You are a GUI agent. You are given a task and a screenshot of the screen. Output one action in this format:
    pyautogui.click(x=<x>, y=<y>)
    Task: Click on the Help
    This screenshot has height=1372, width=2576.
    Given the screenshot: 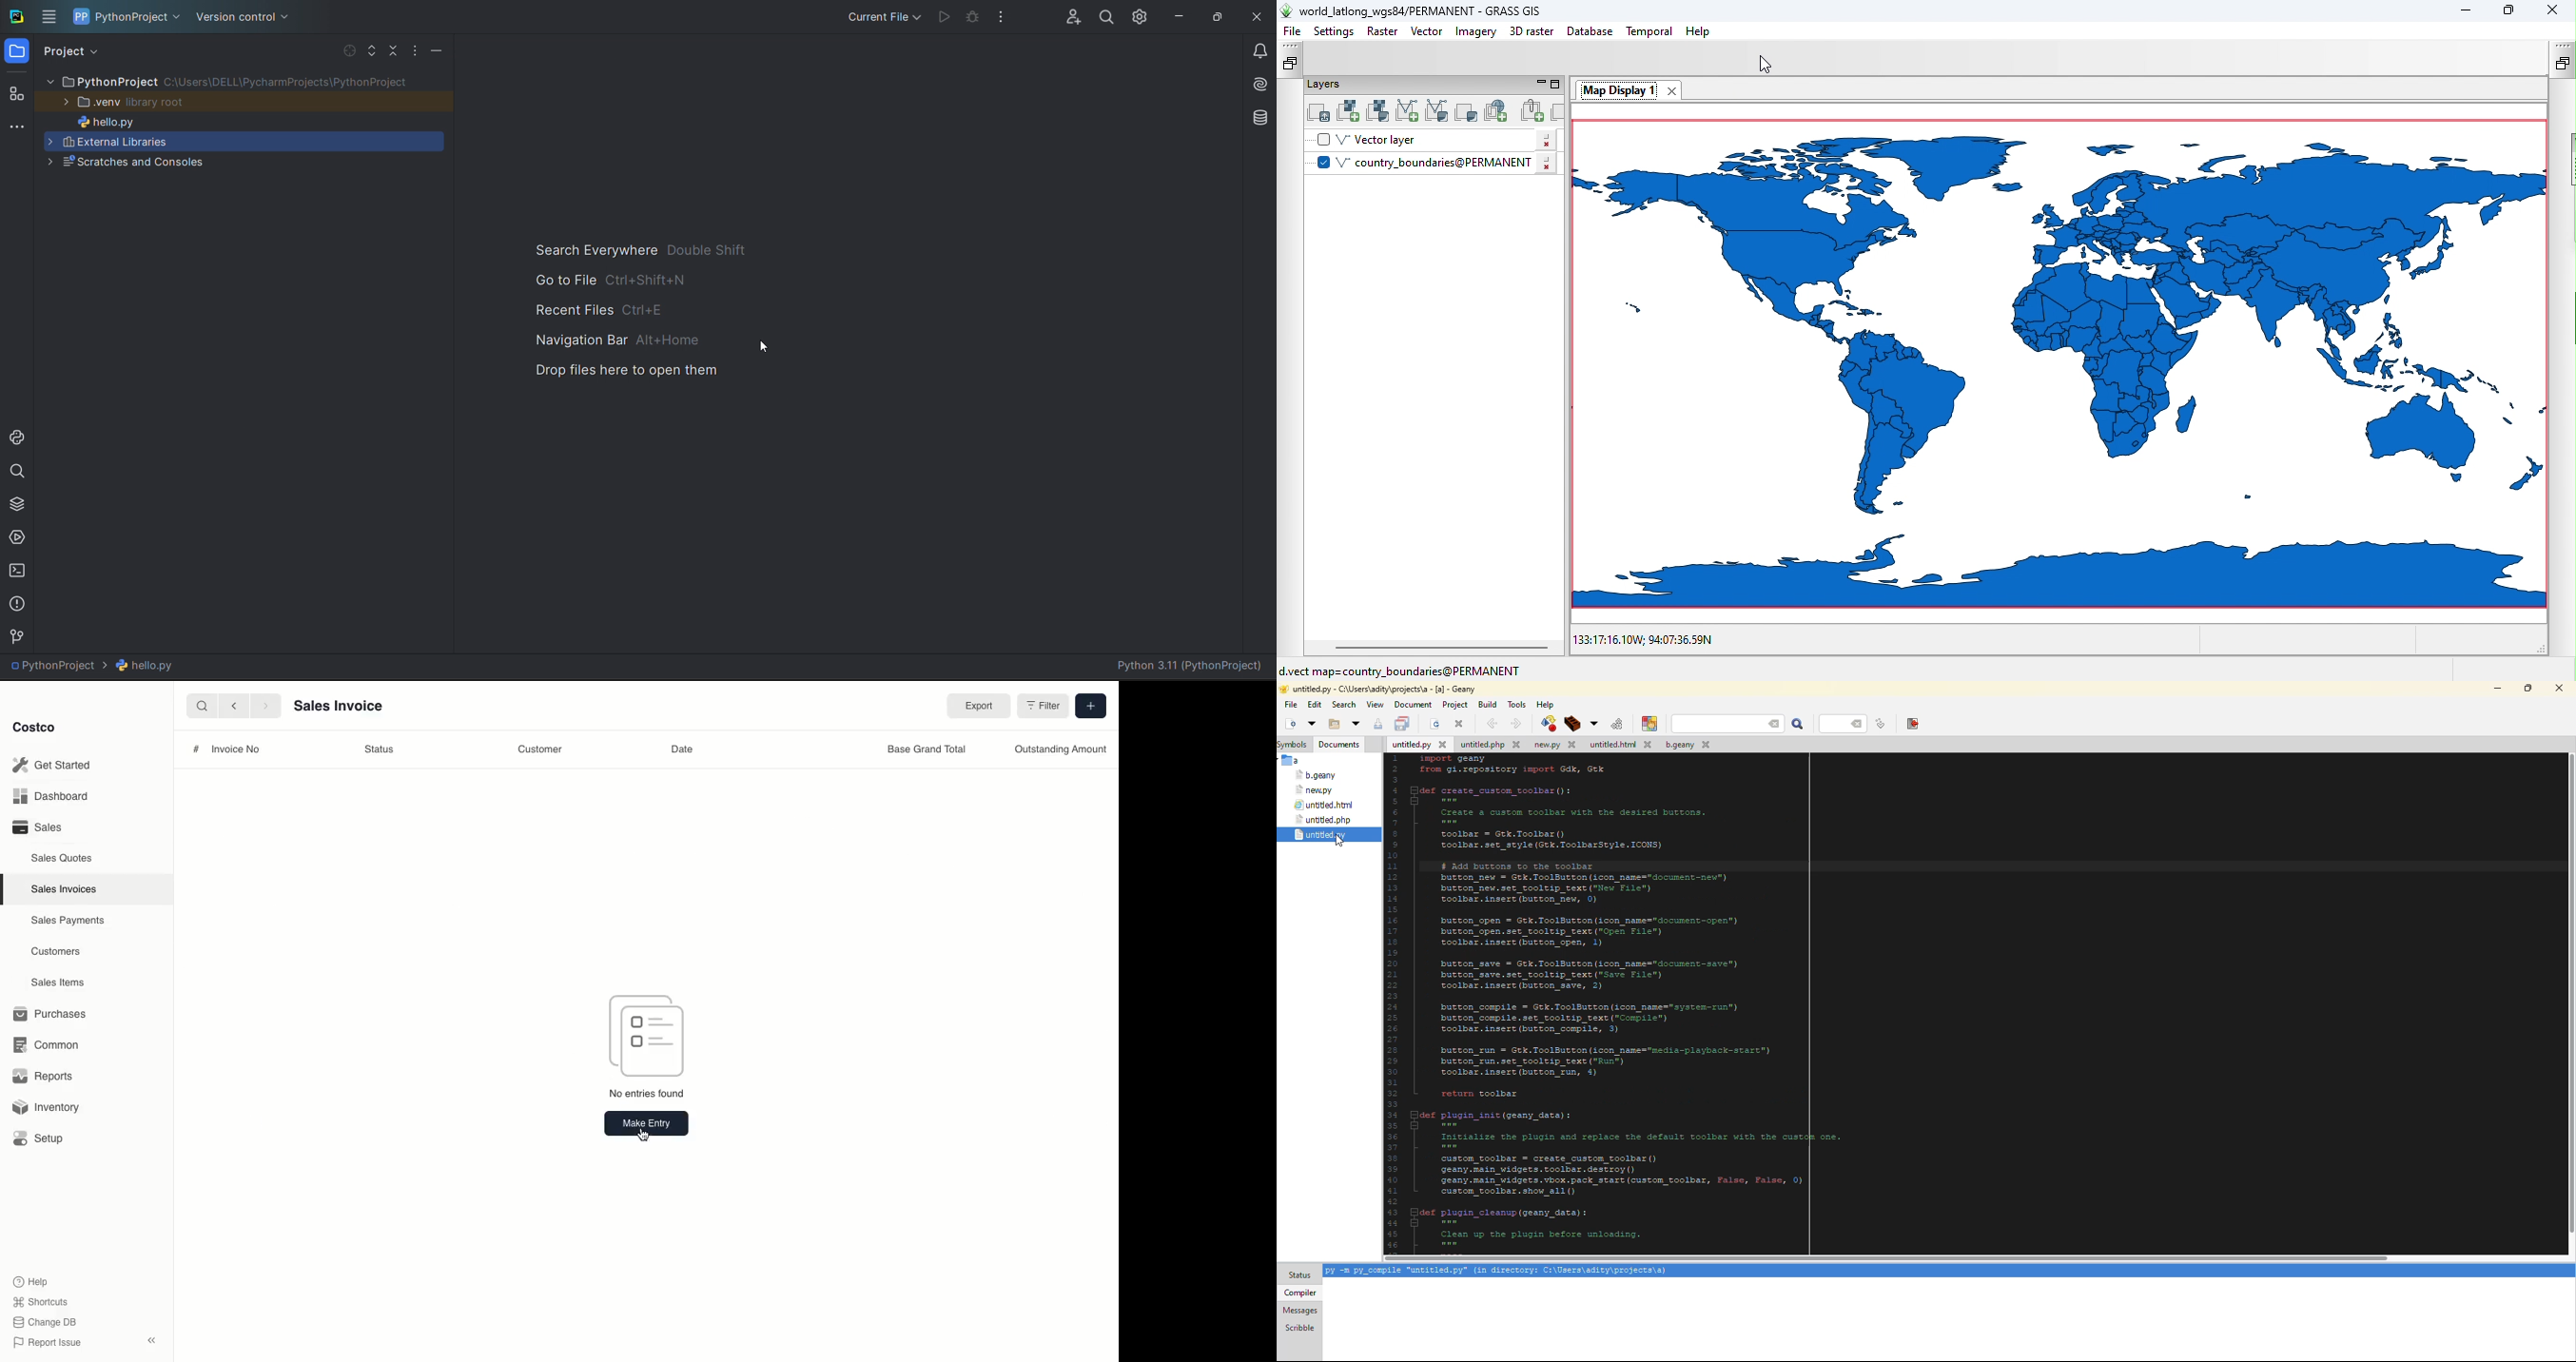 What is the action you would take?
    pyautogui.click(x=32, y=1280)
    